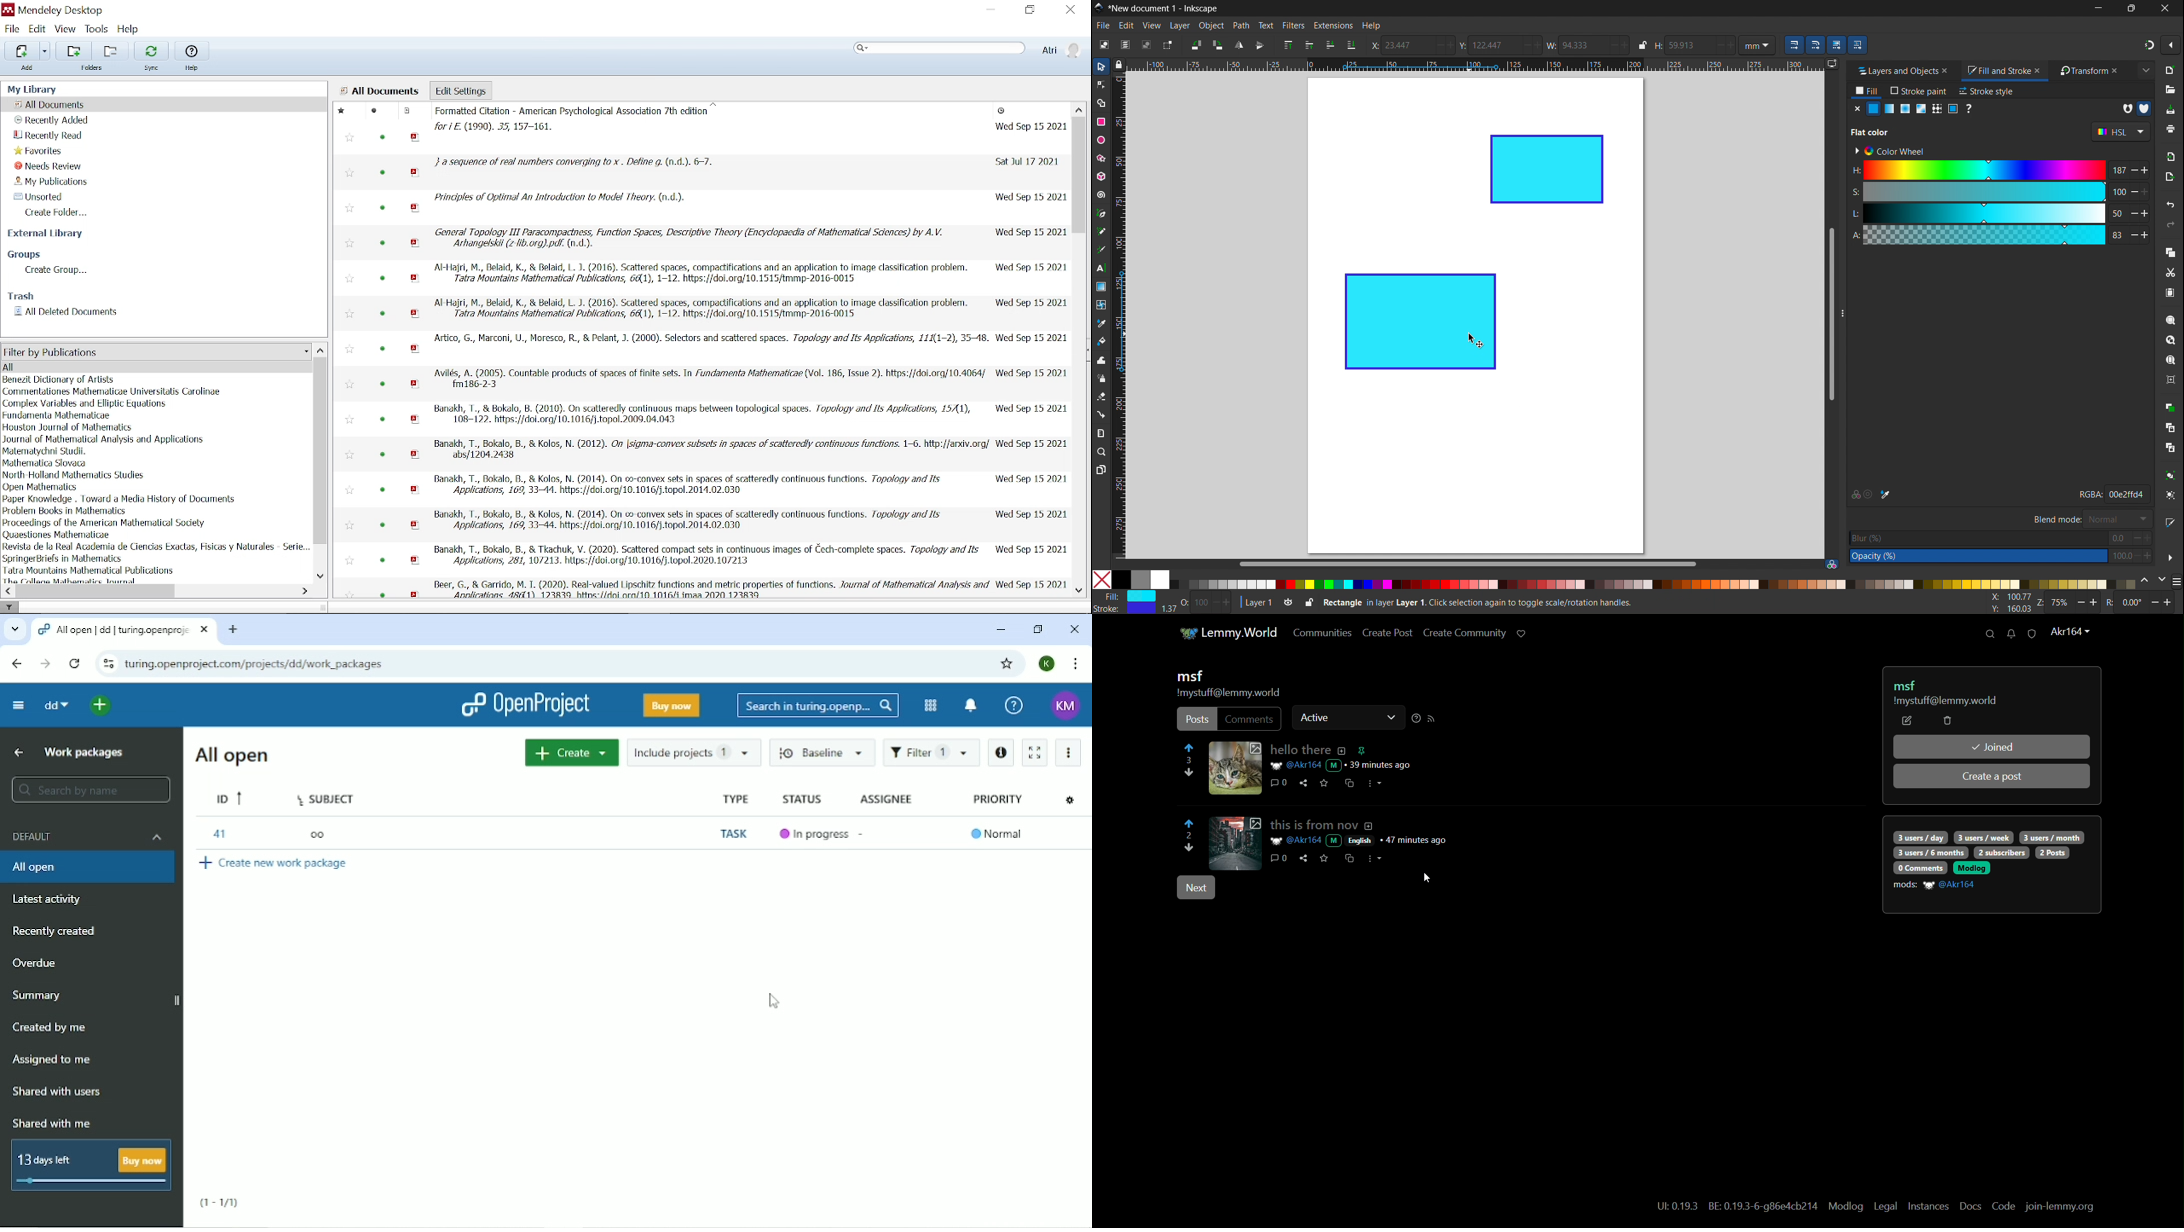 Image resolution: width=2184 pixels, height=1232 pixels. Describe the element at coordinates (1330, 44) in the screenshot. I see `lower` at that location.